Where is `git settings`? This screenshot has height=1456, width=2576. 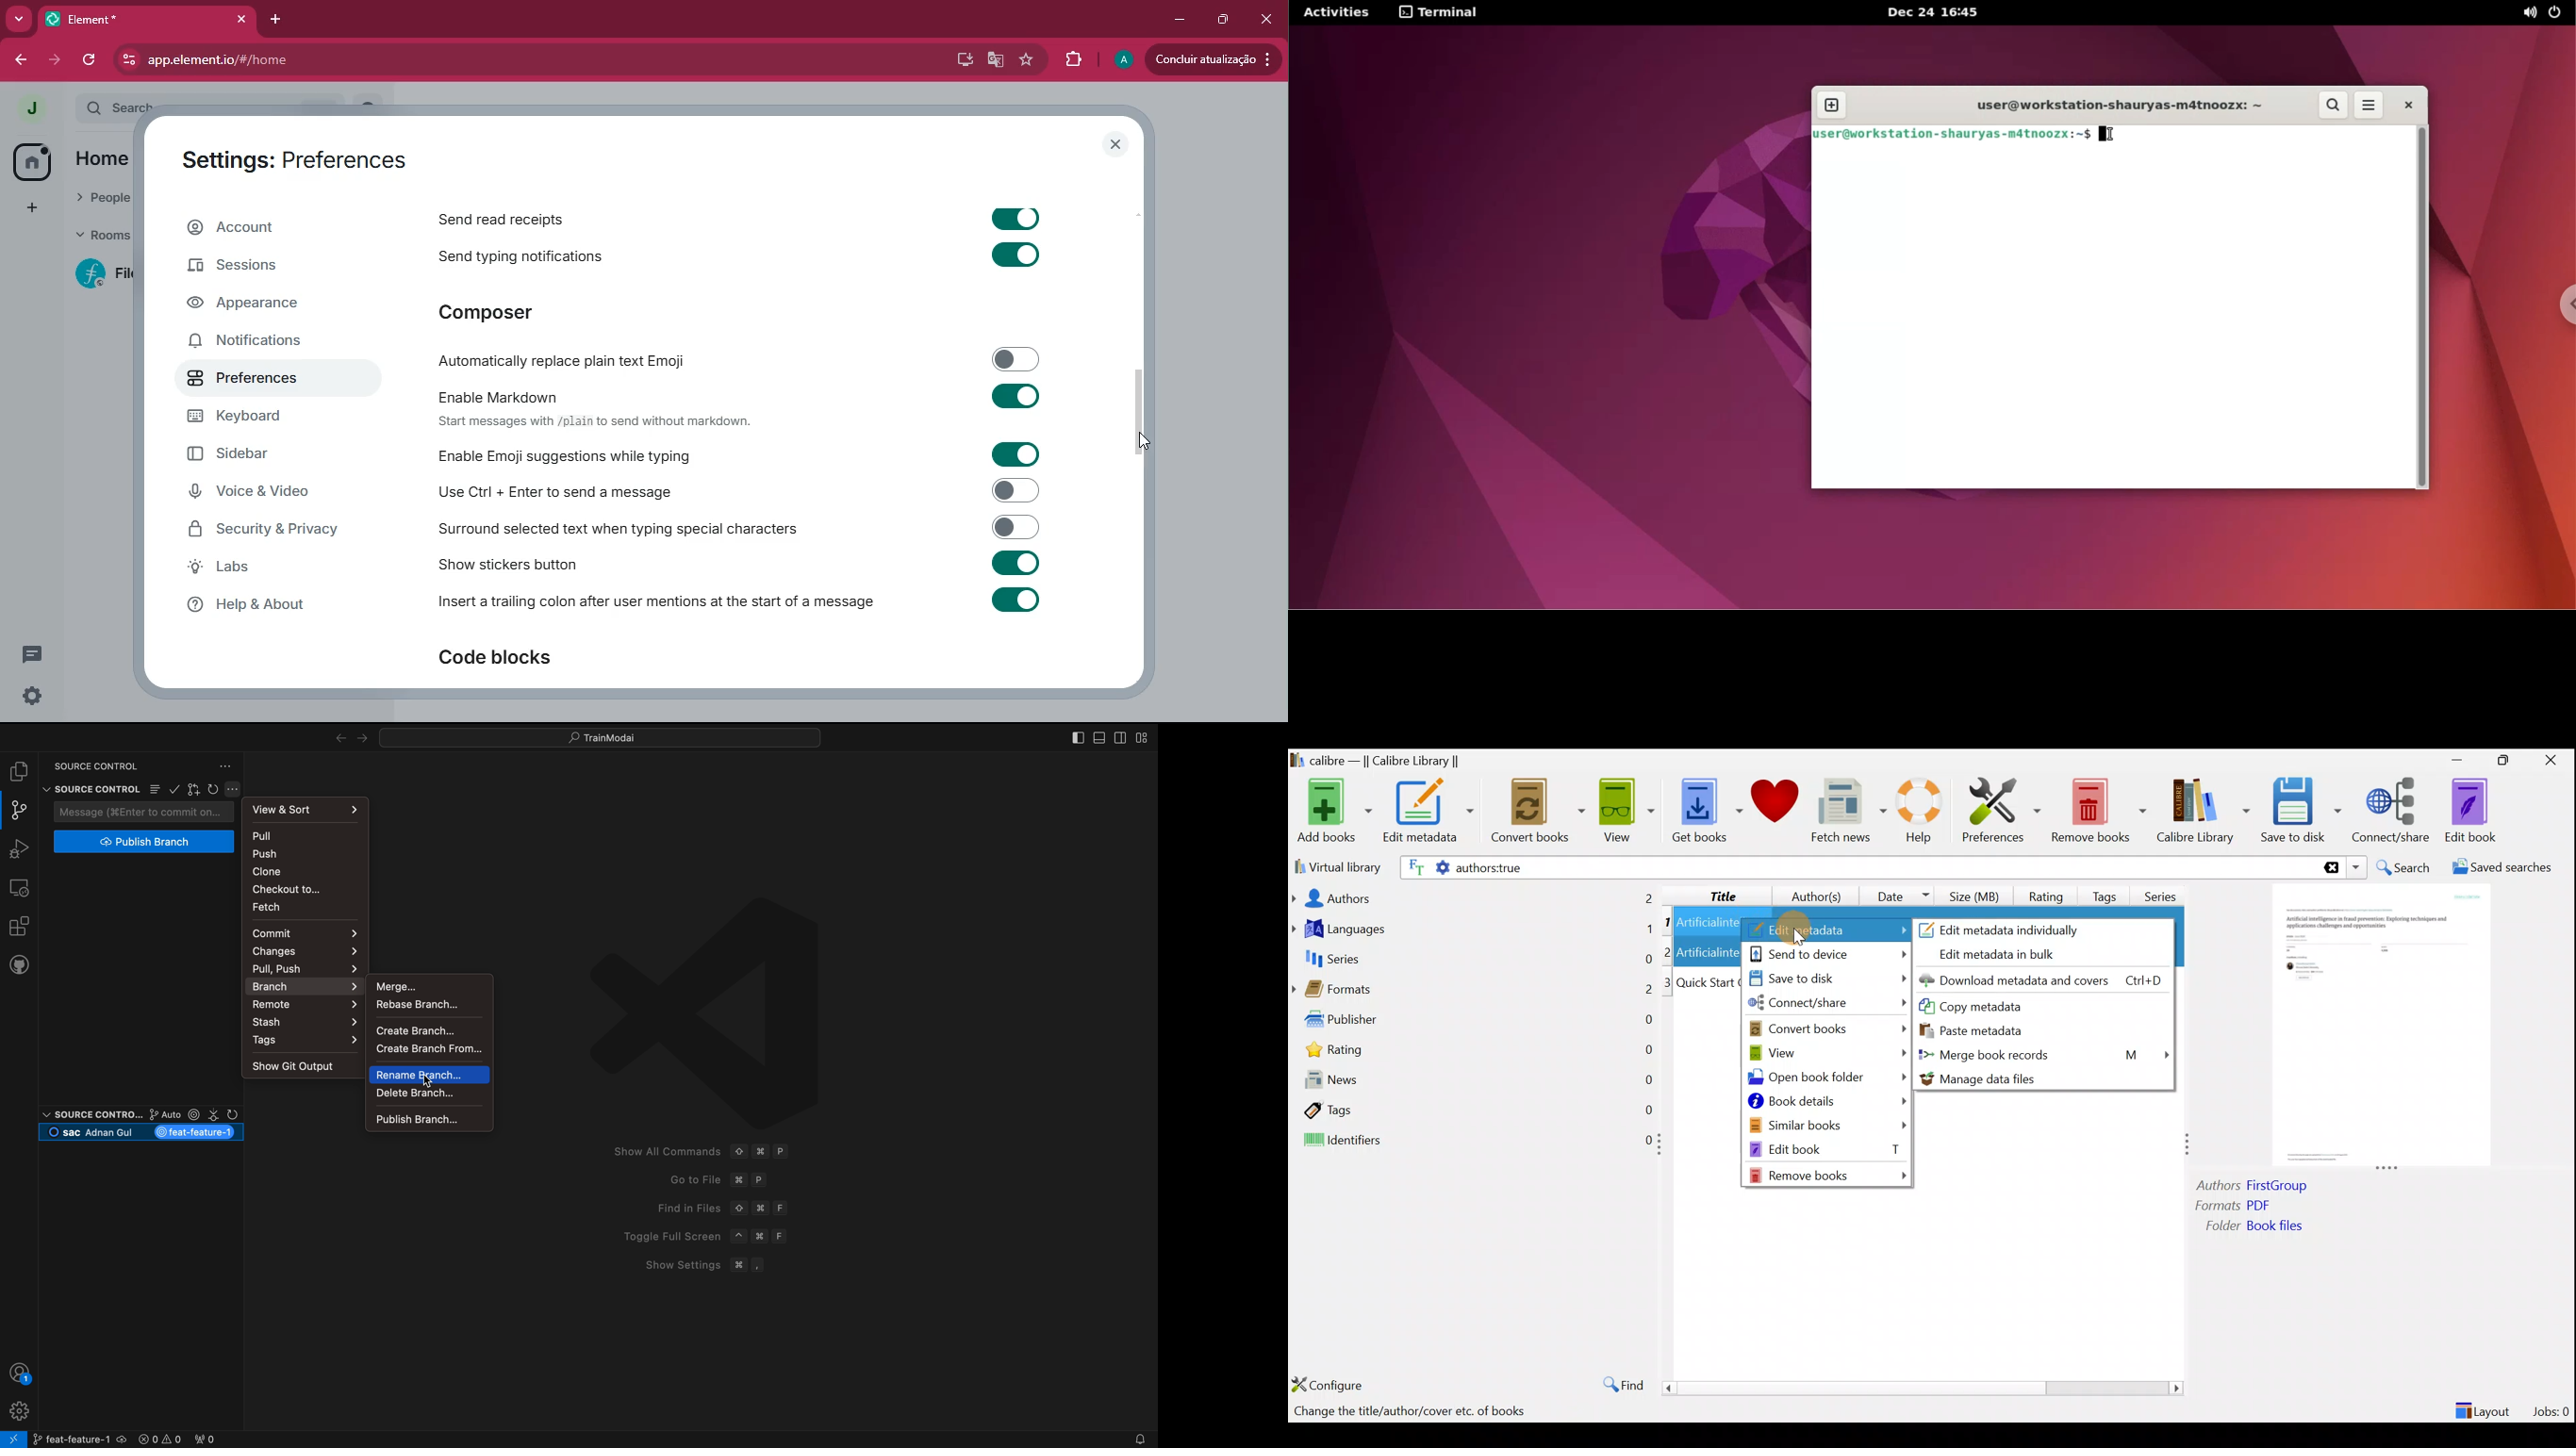
git settings is located at coordinates (235, 789).